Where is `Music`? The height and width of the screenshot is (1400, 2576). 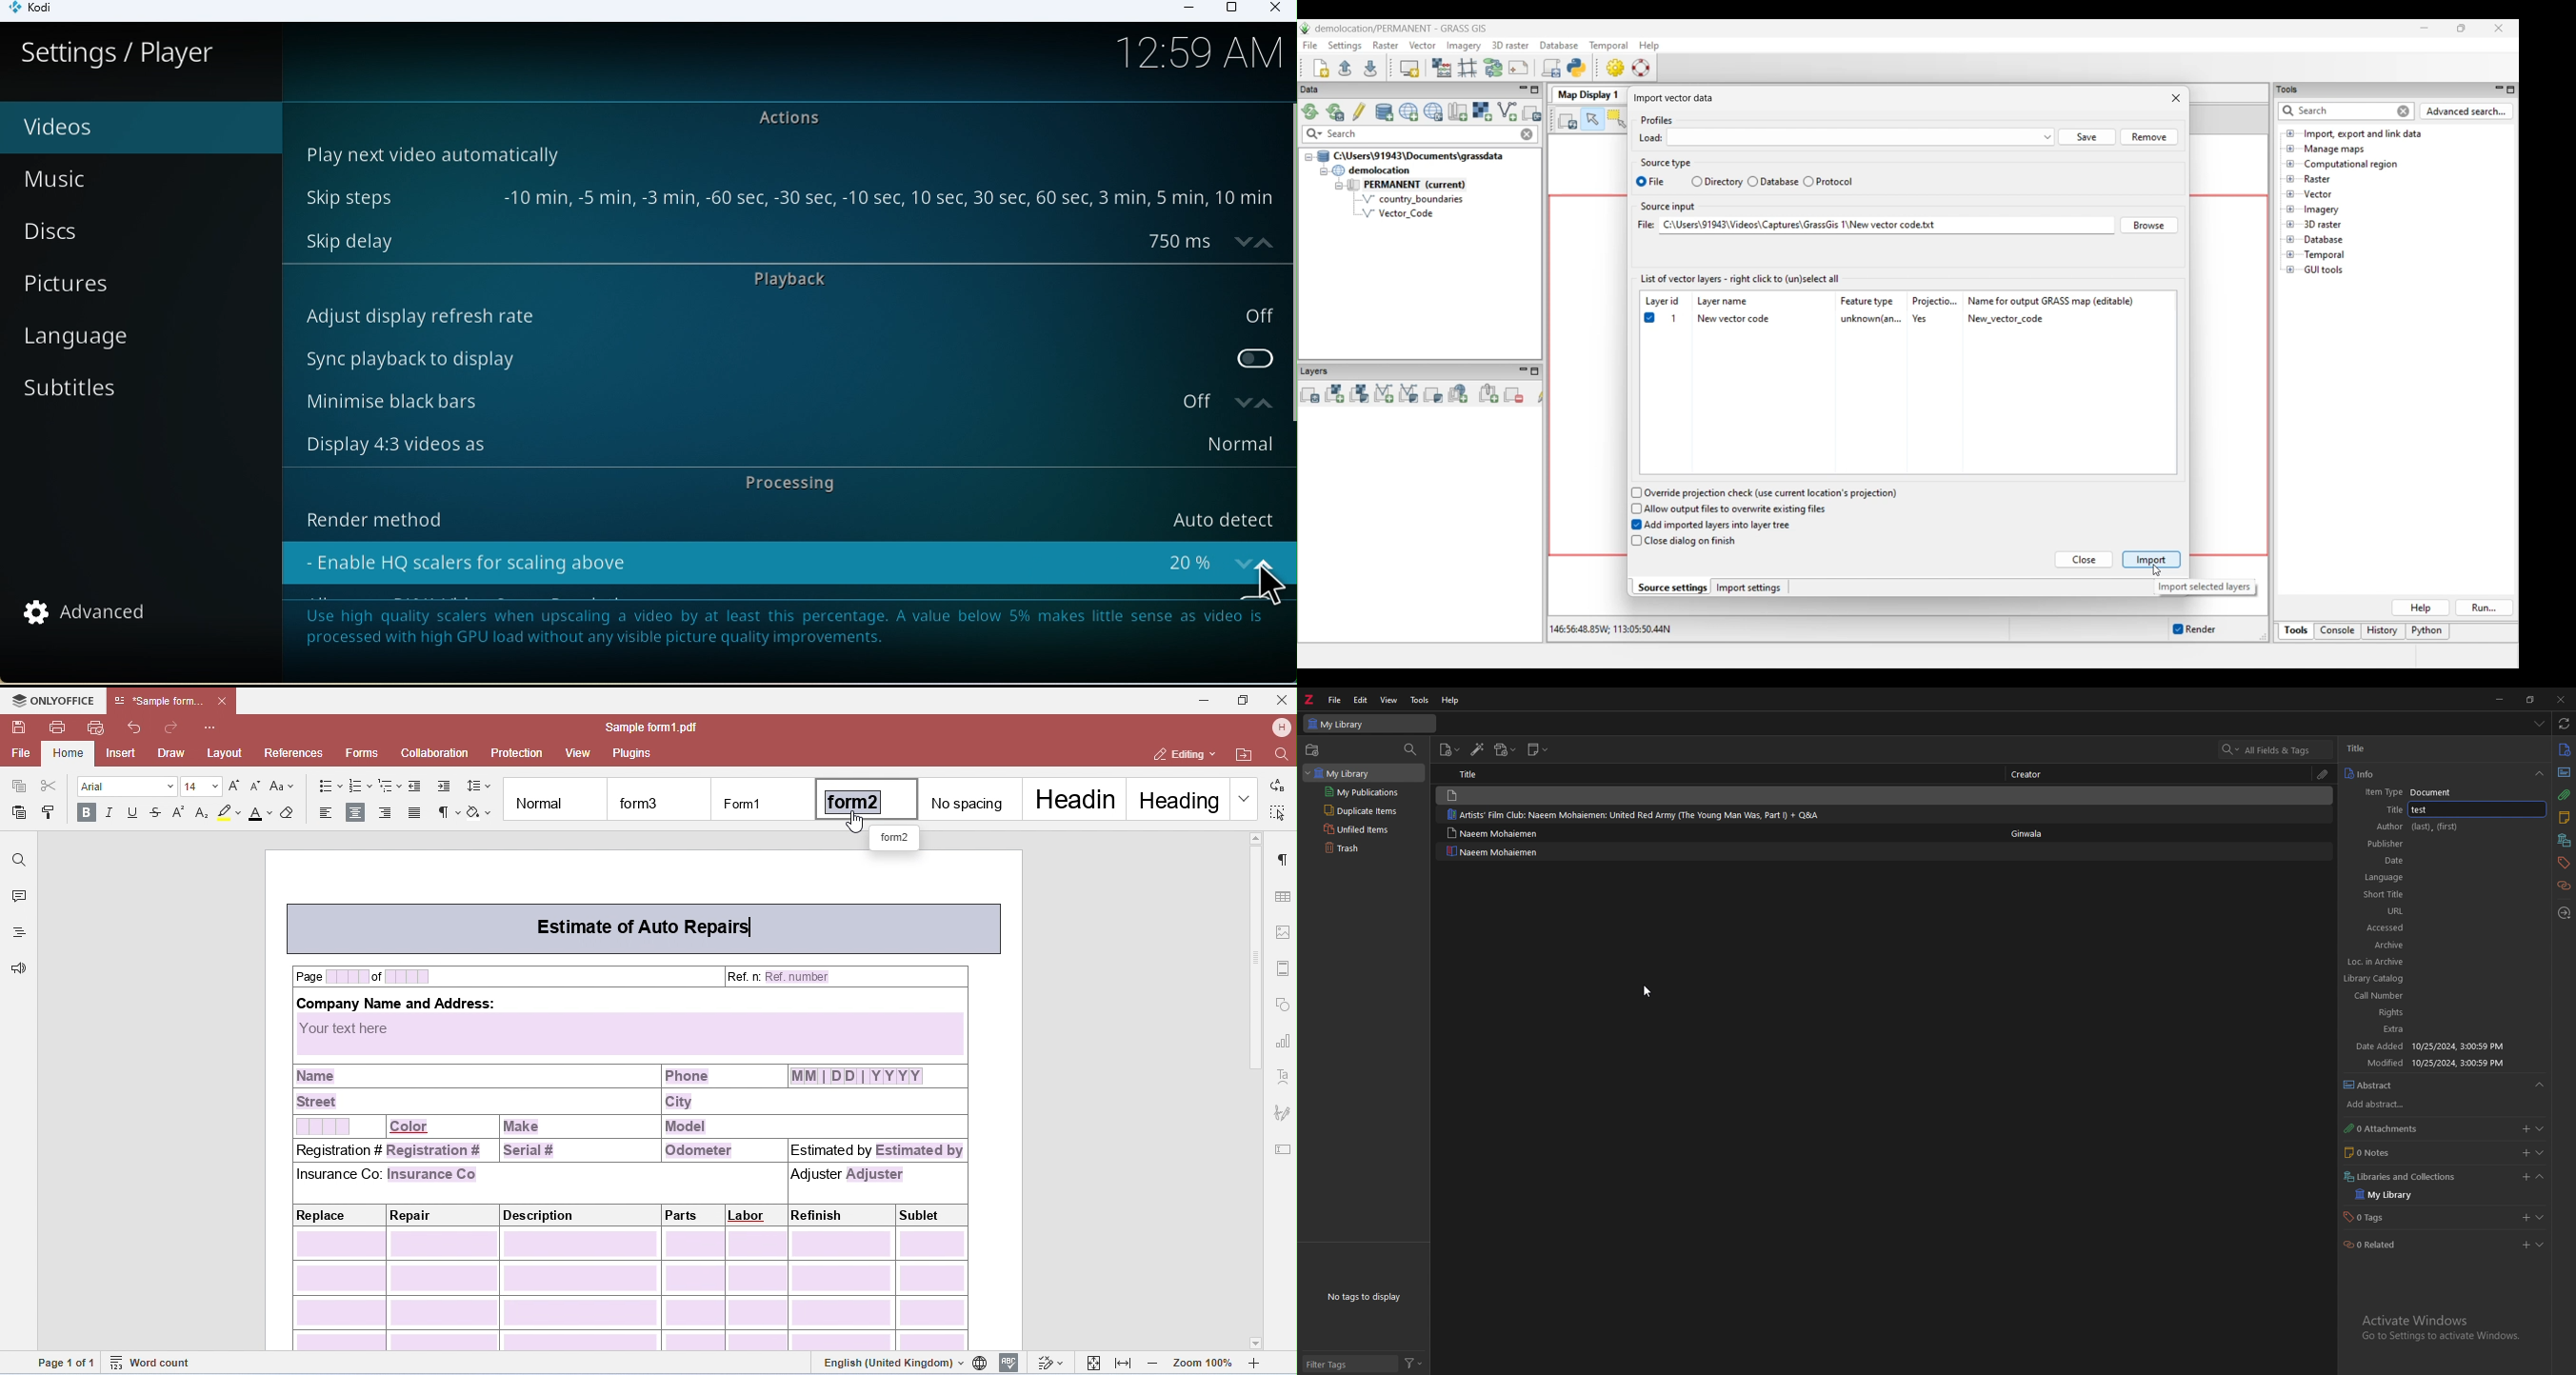
Music is located at coordinates (101, 178).